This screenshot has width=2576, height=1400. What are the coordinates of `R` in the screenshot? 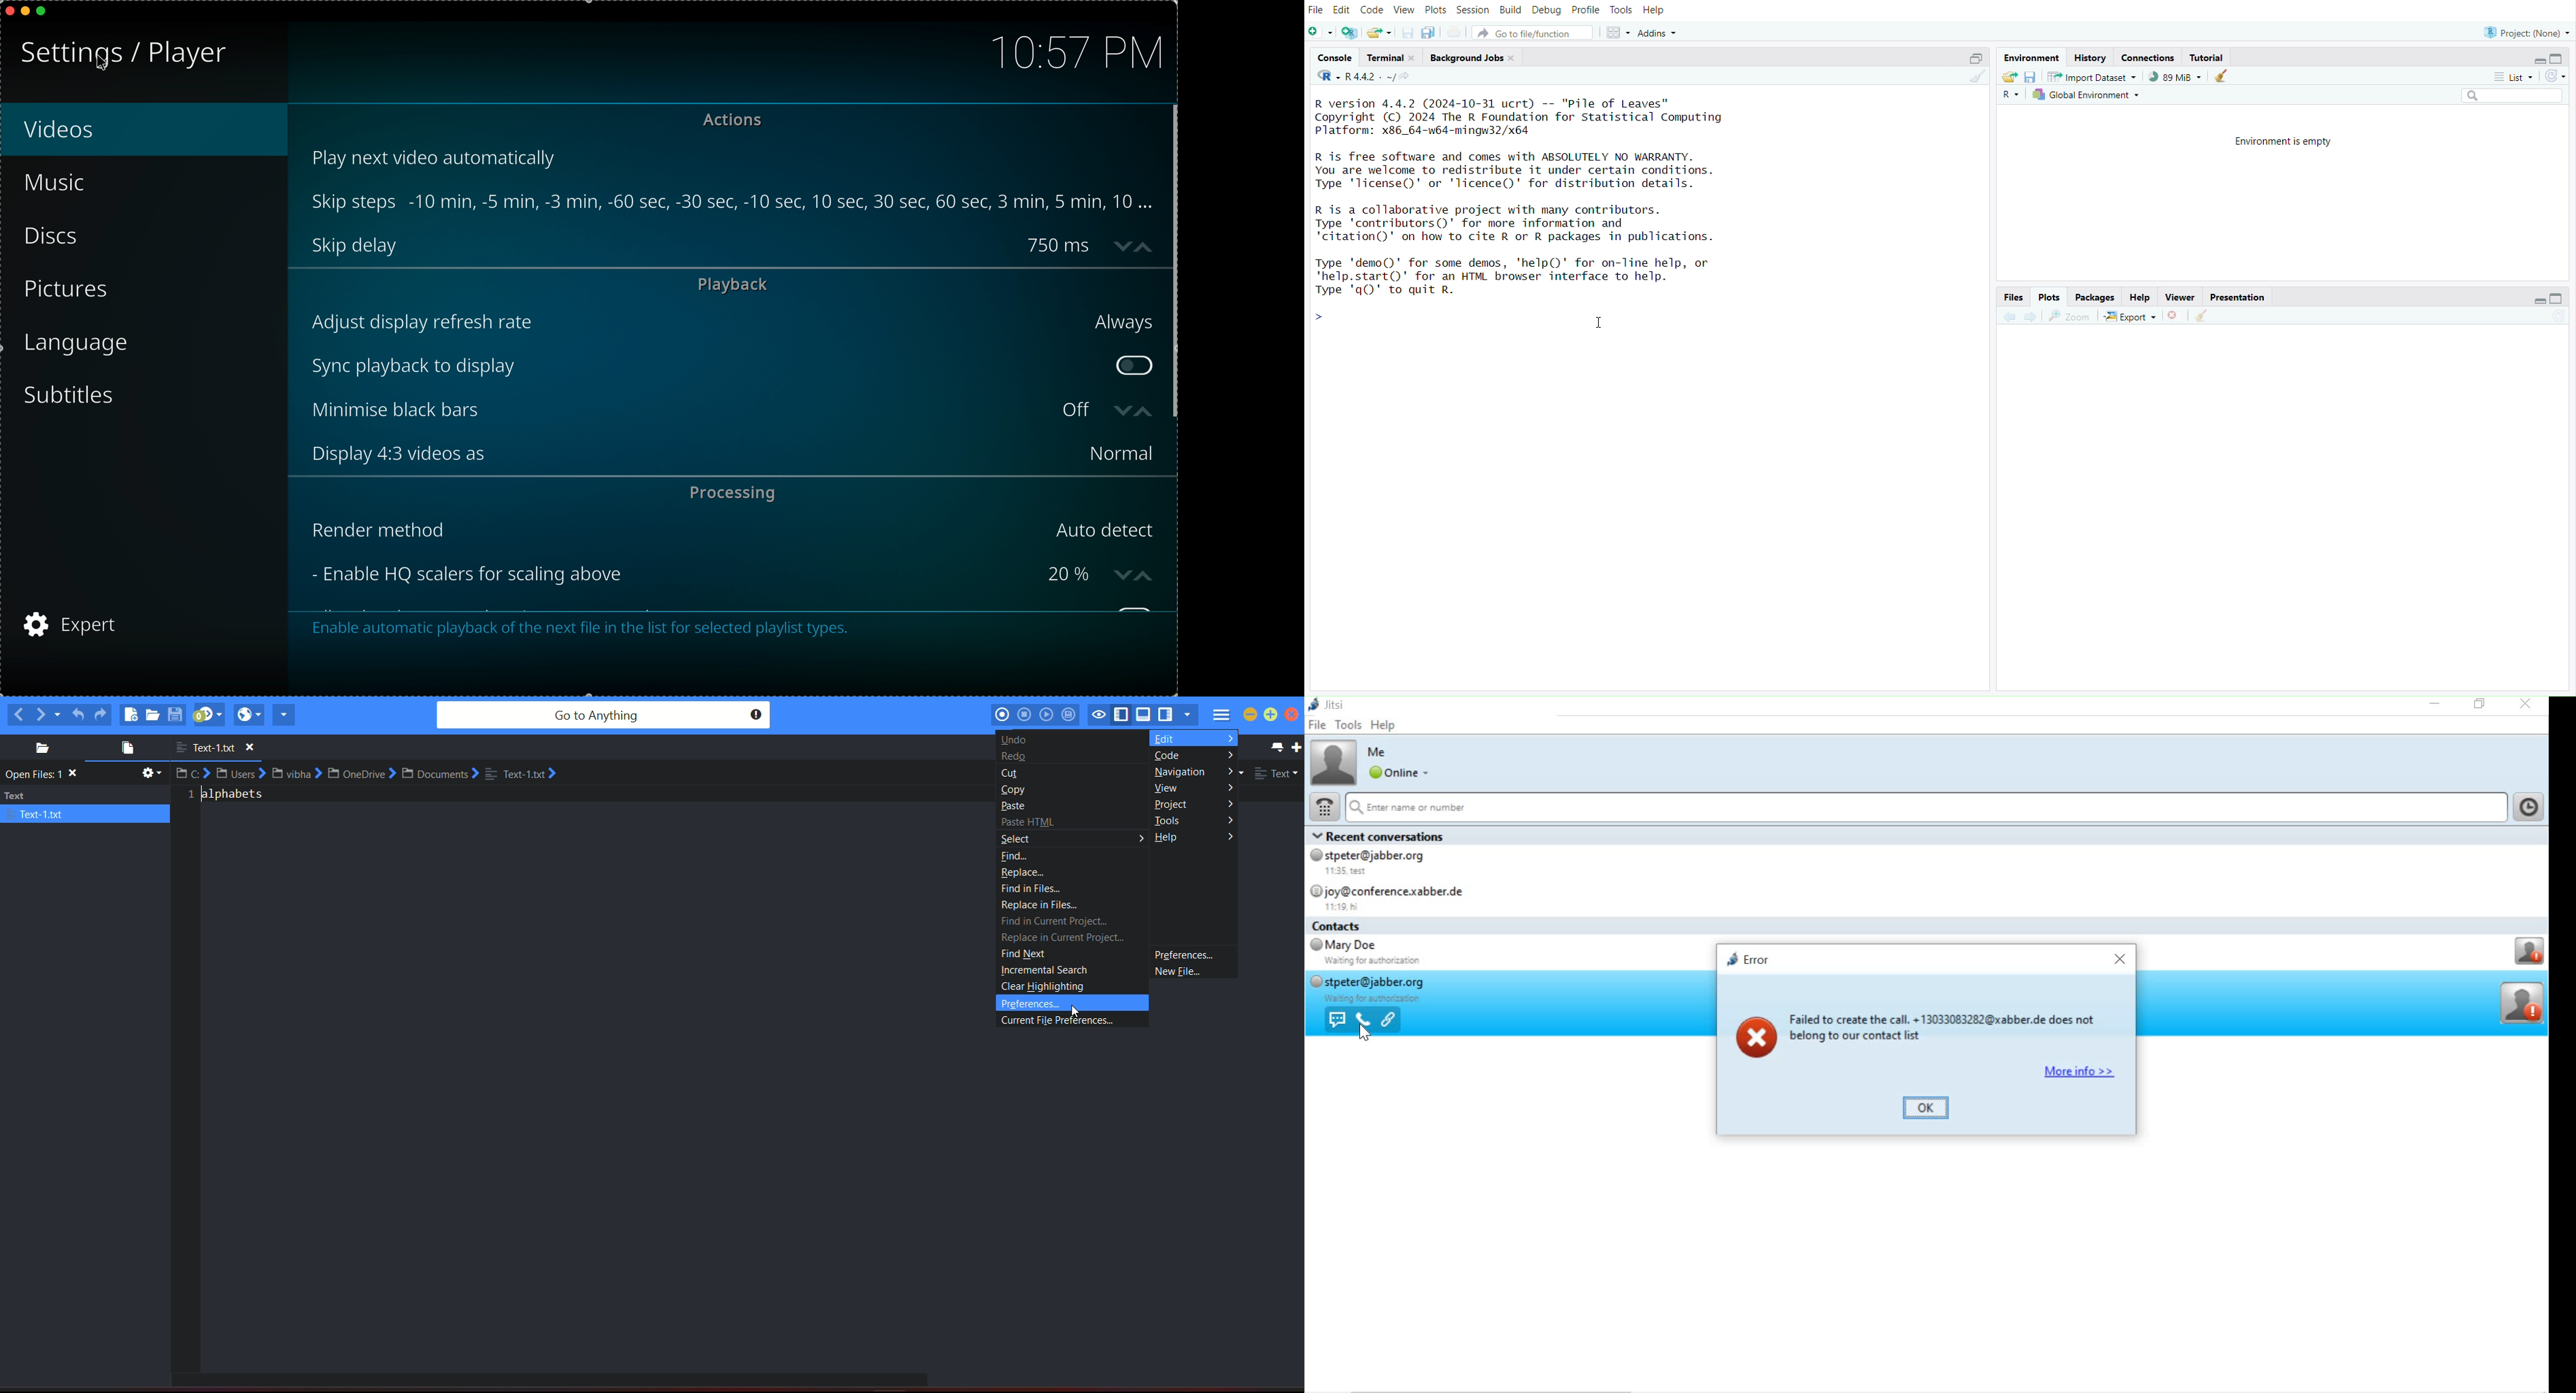 It's located at (2011, 94).